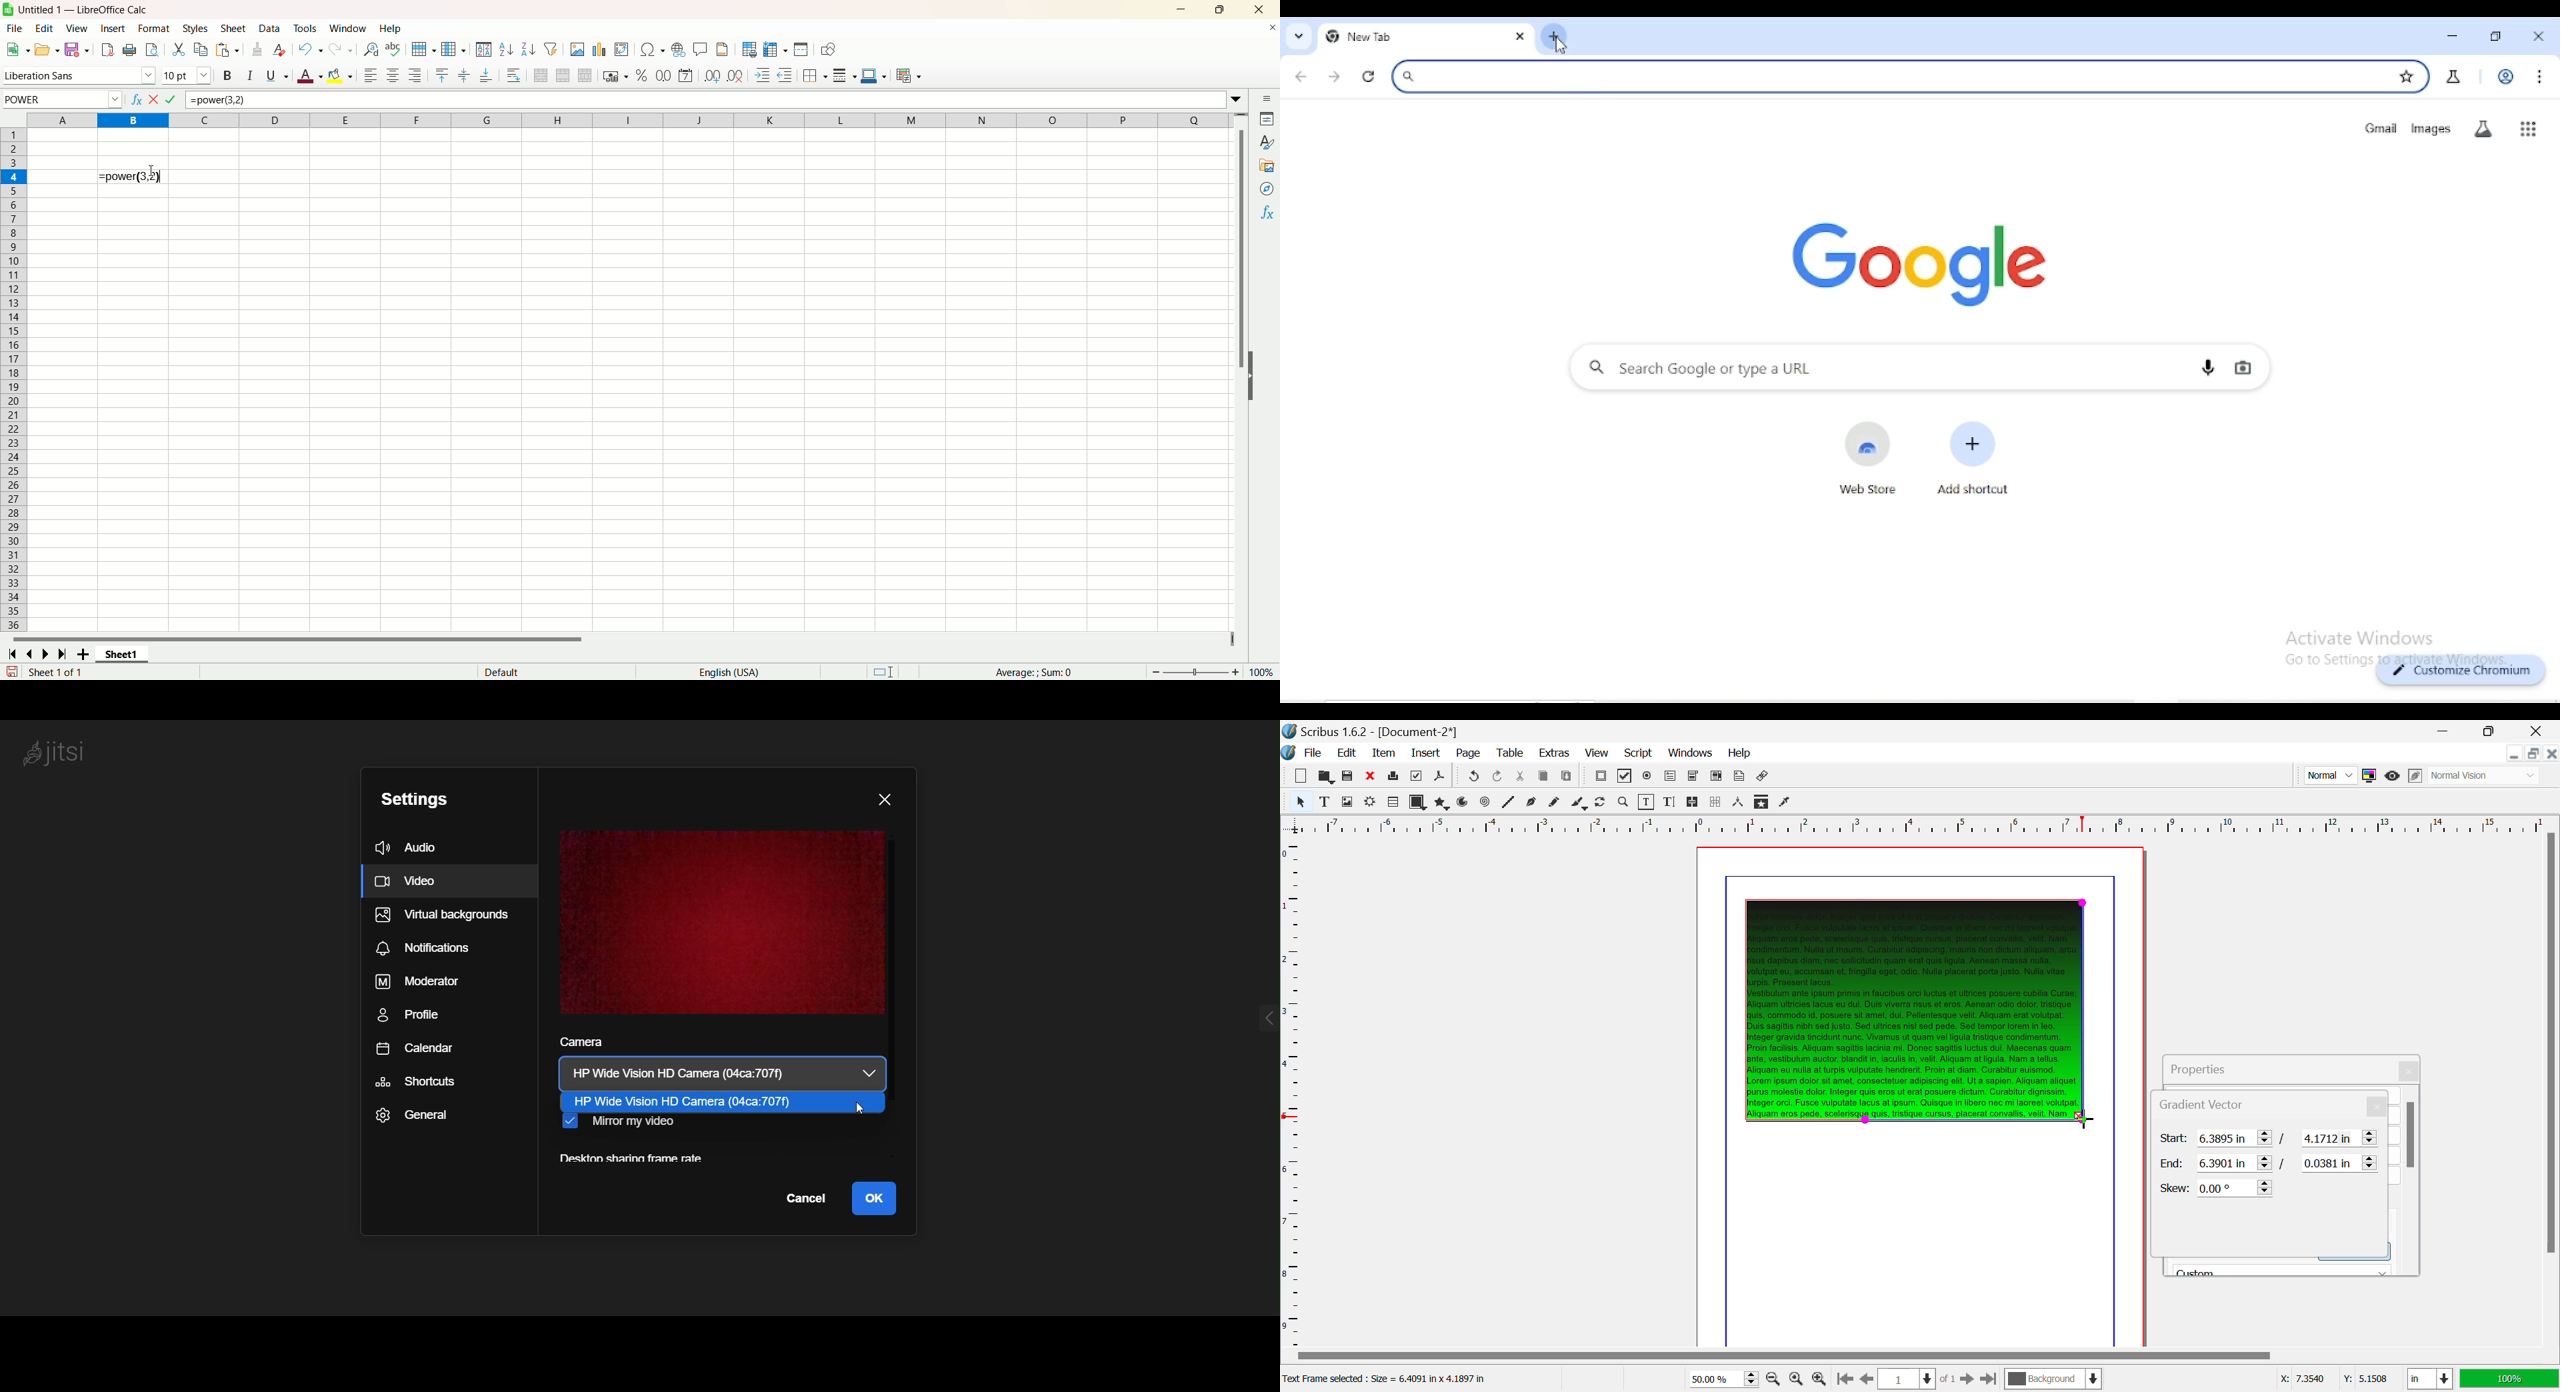 The width and height of the screenshot is (2576, 1400). What do you see at coordinates (247, 76) in the screenshot?
I see `italics` at bounding box center [247, 76].